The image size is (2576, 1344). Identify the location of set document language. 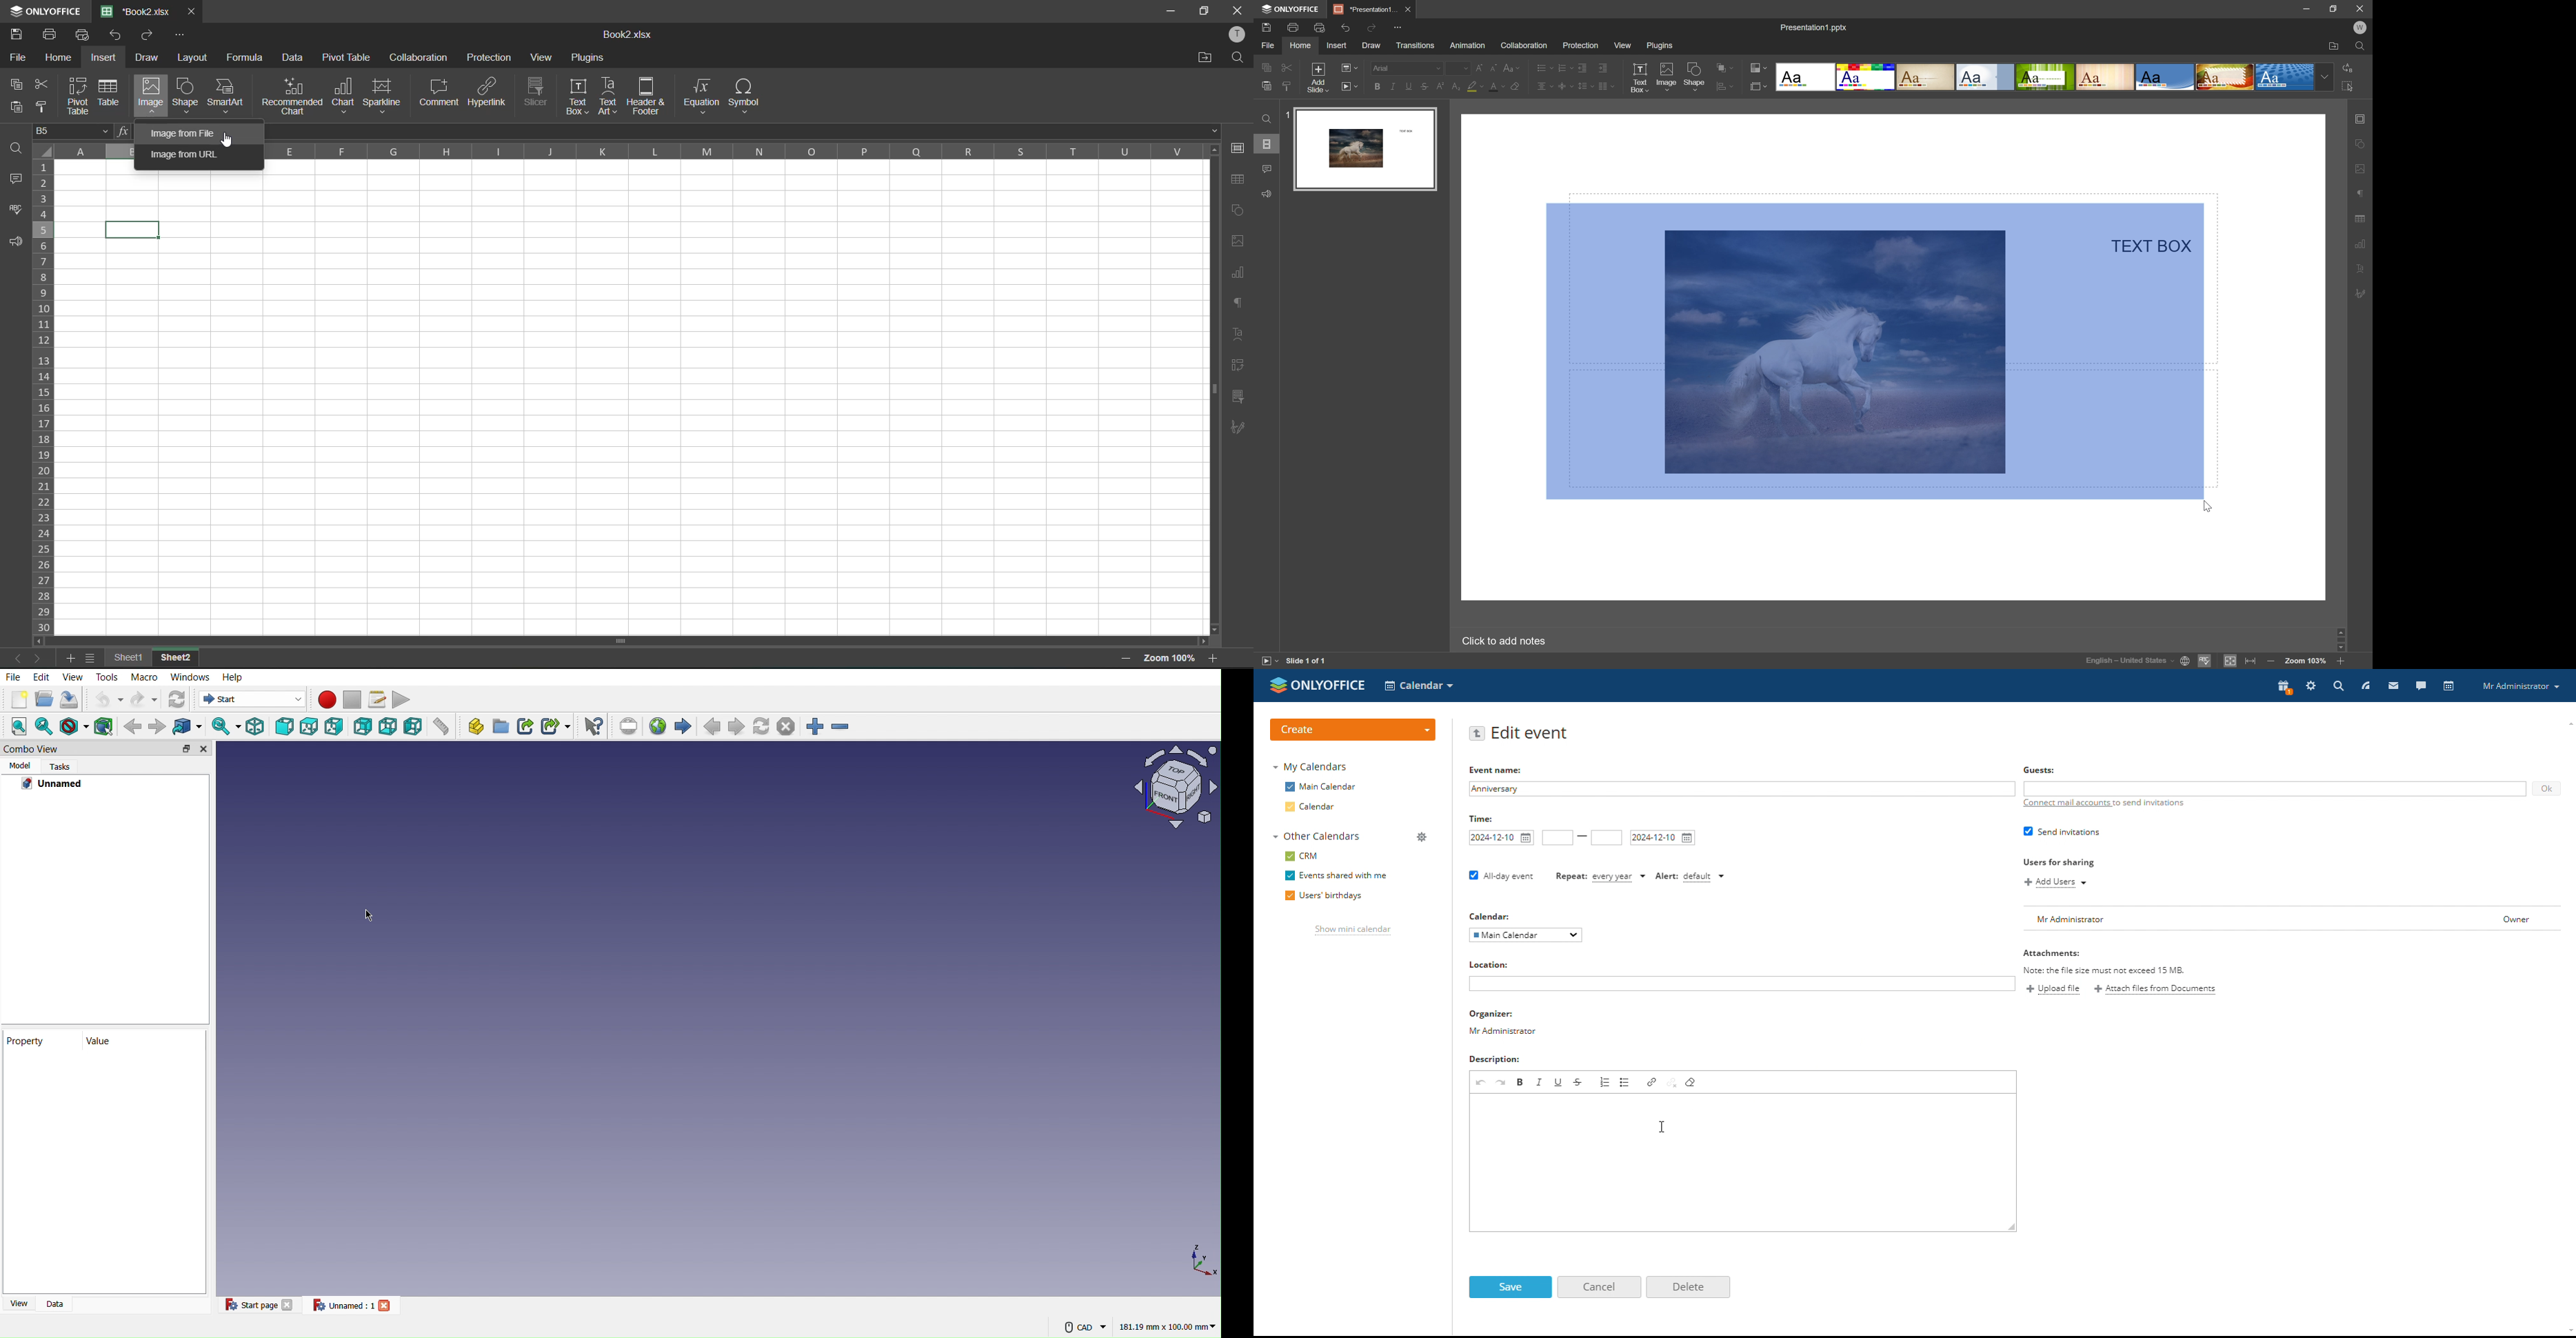
(2138, 660).